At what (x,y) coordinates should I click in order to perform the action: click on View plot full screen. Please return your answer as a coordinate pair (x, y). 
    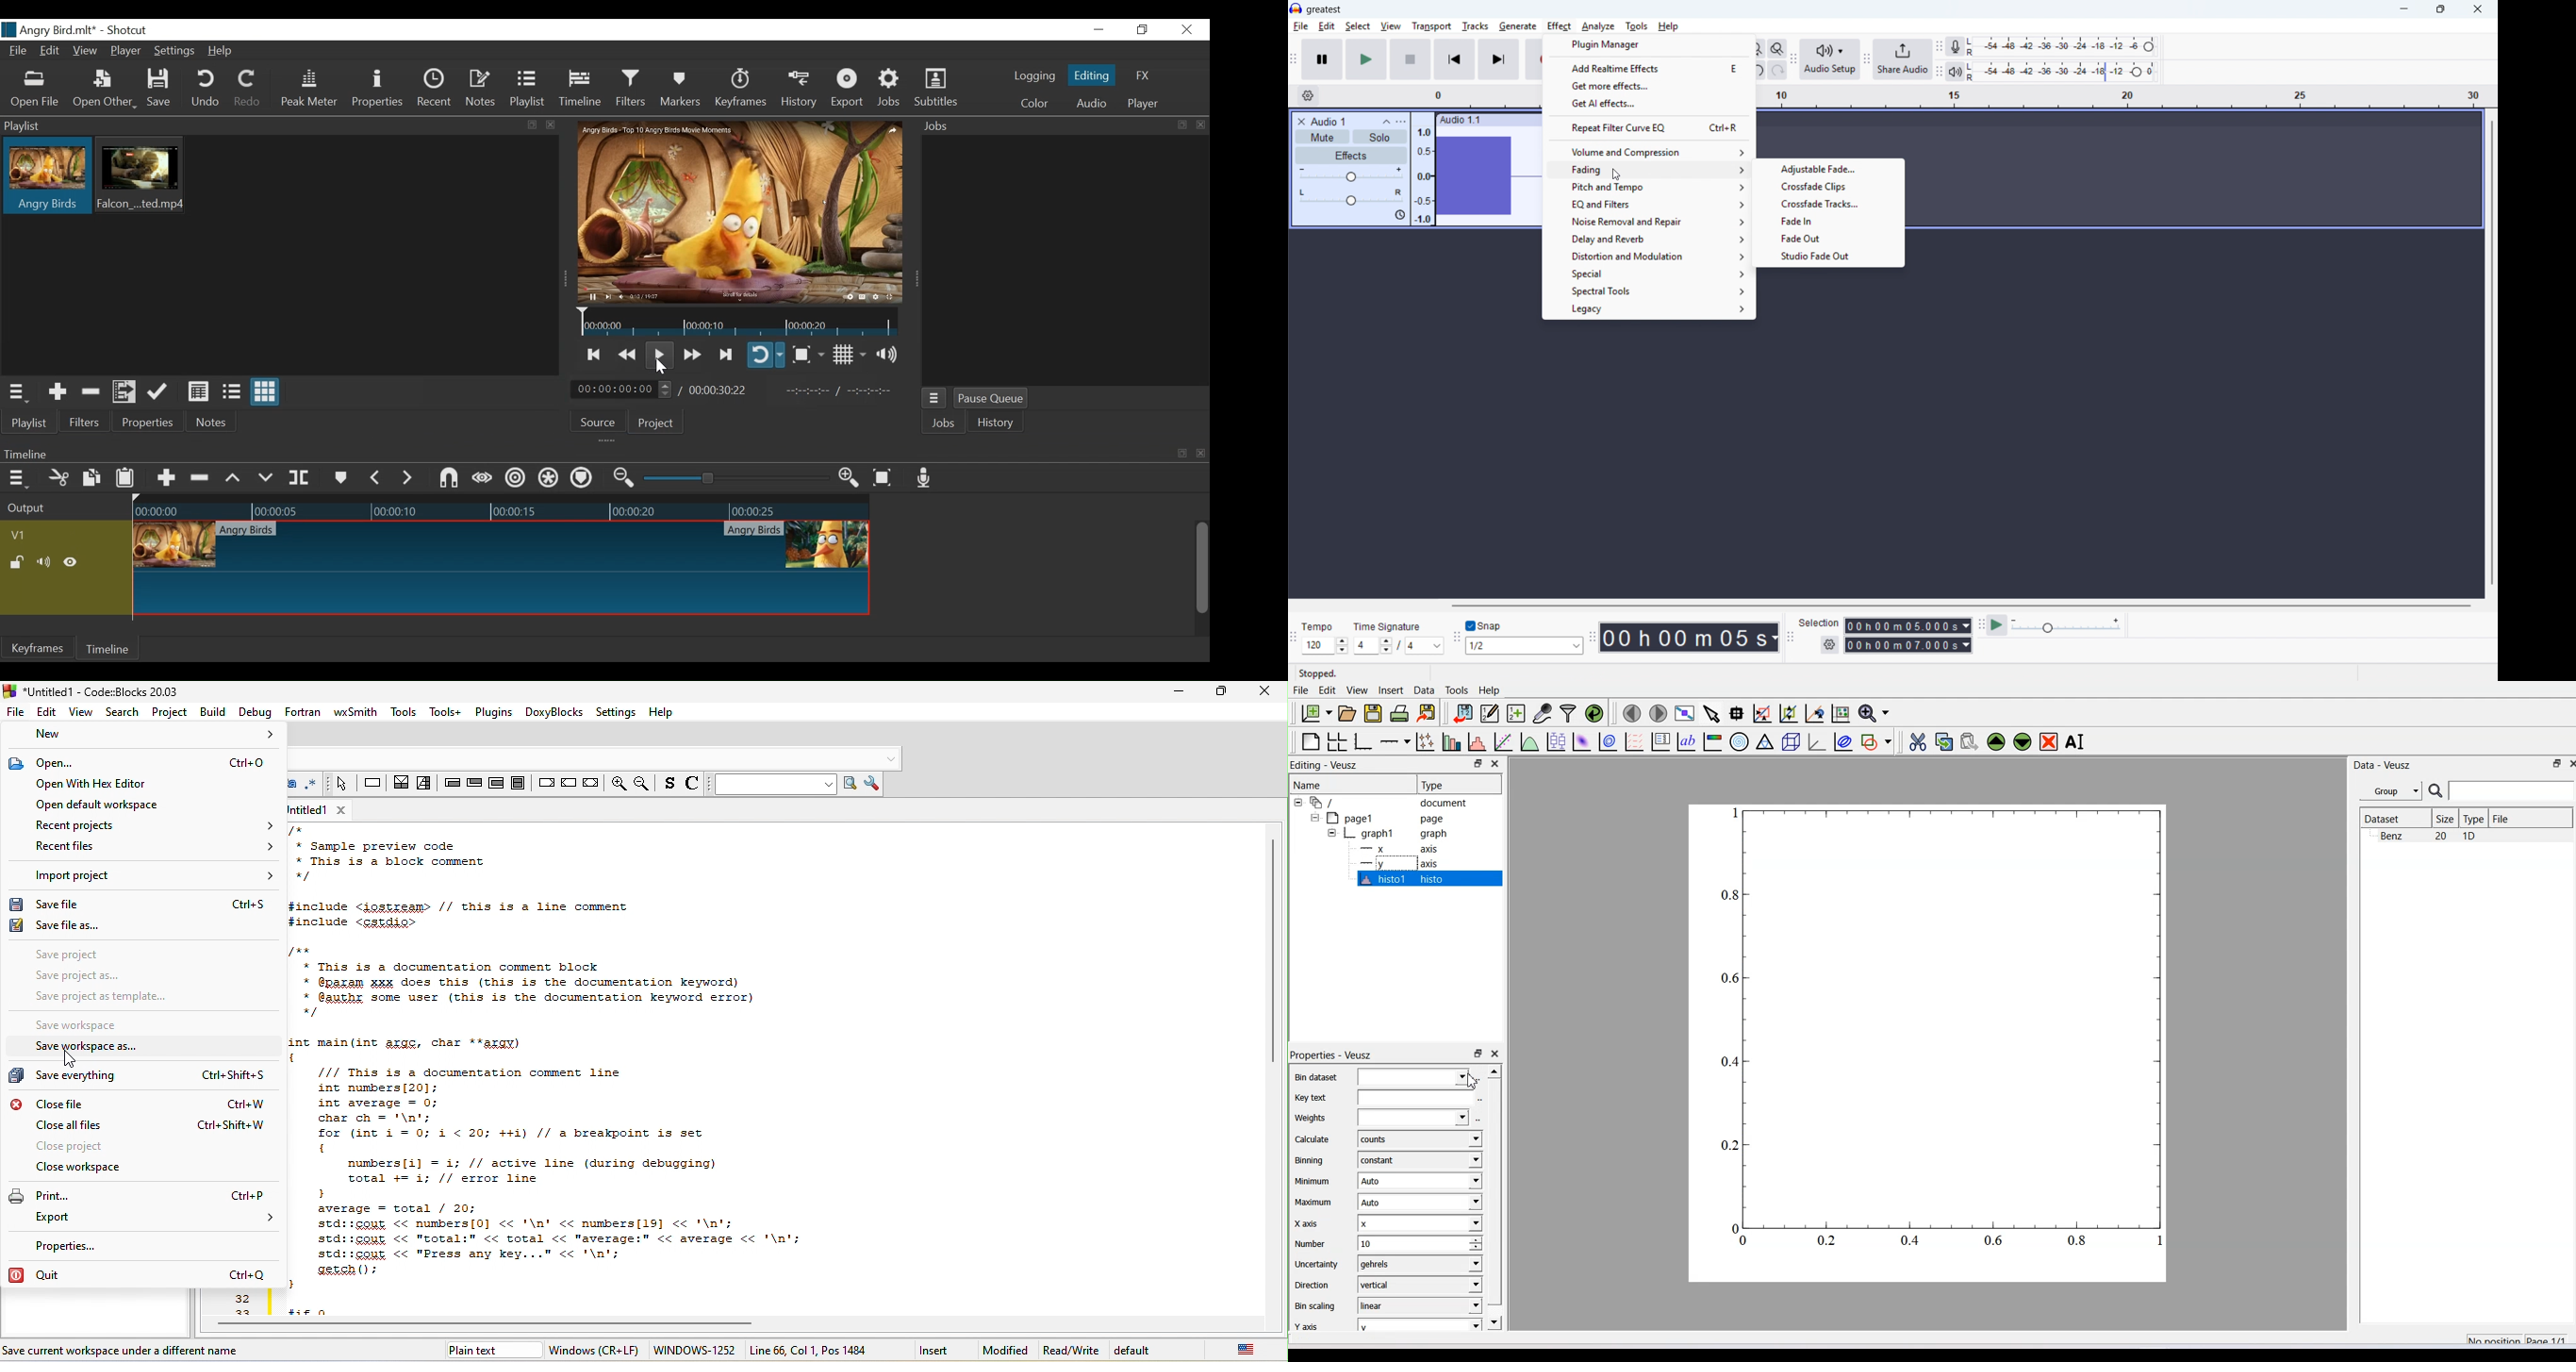
    Looking at the image, I should click on (1686, 714).